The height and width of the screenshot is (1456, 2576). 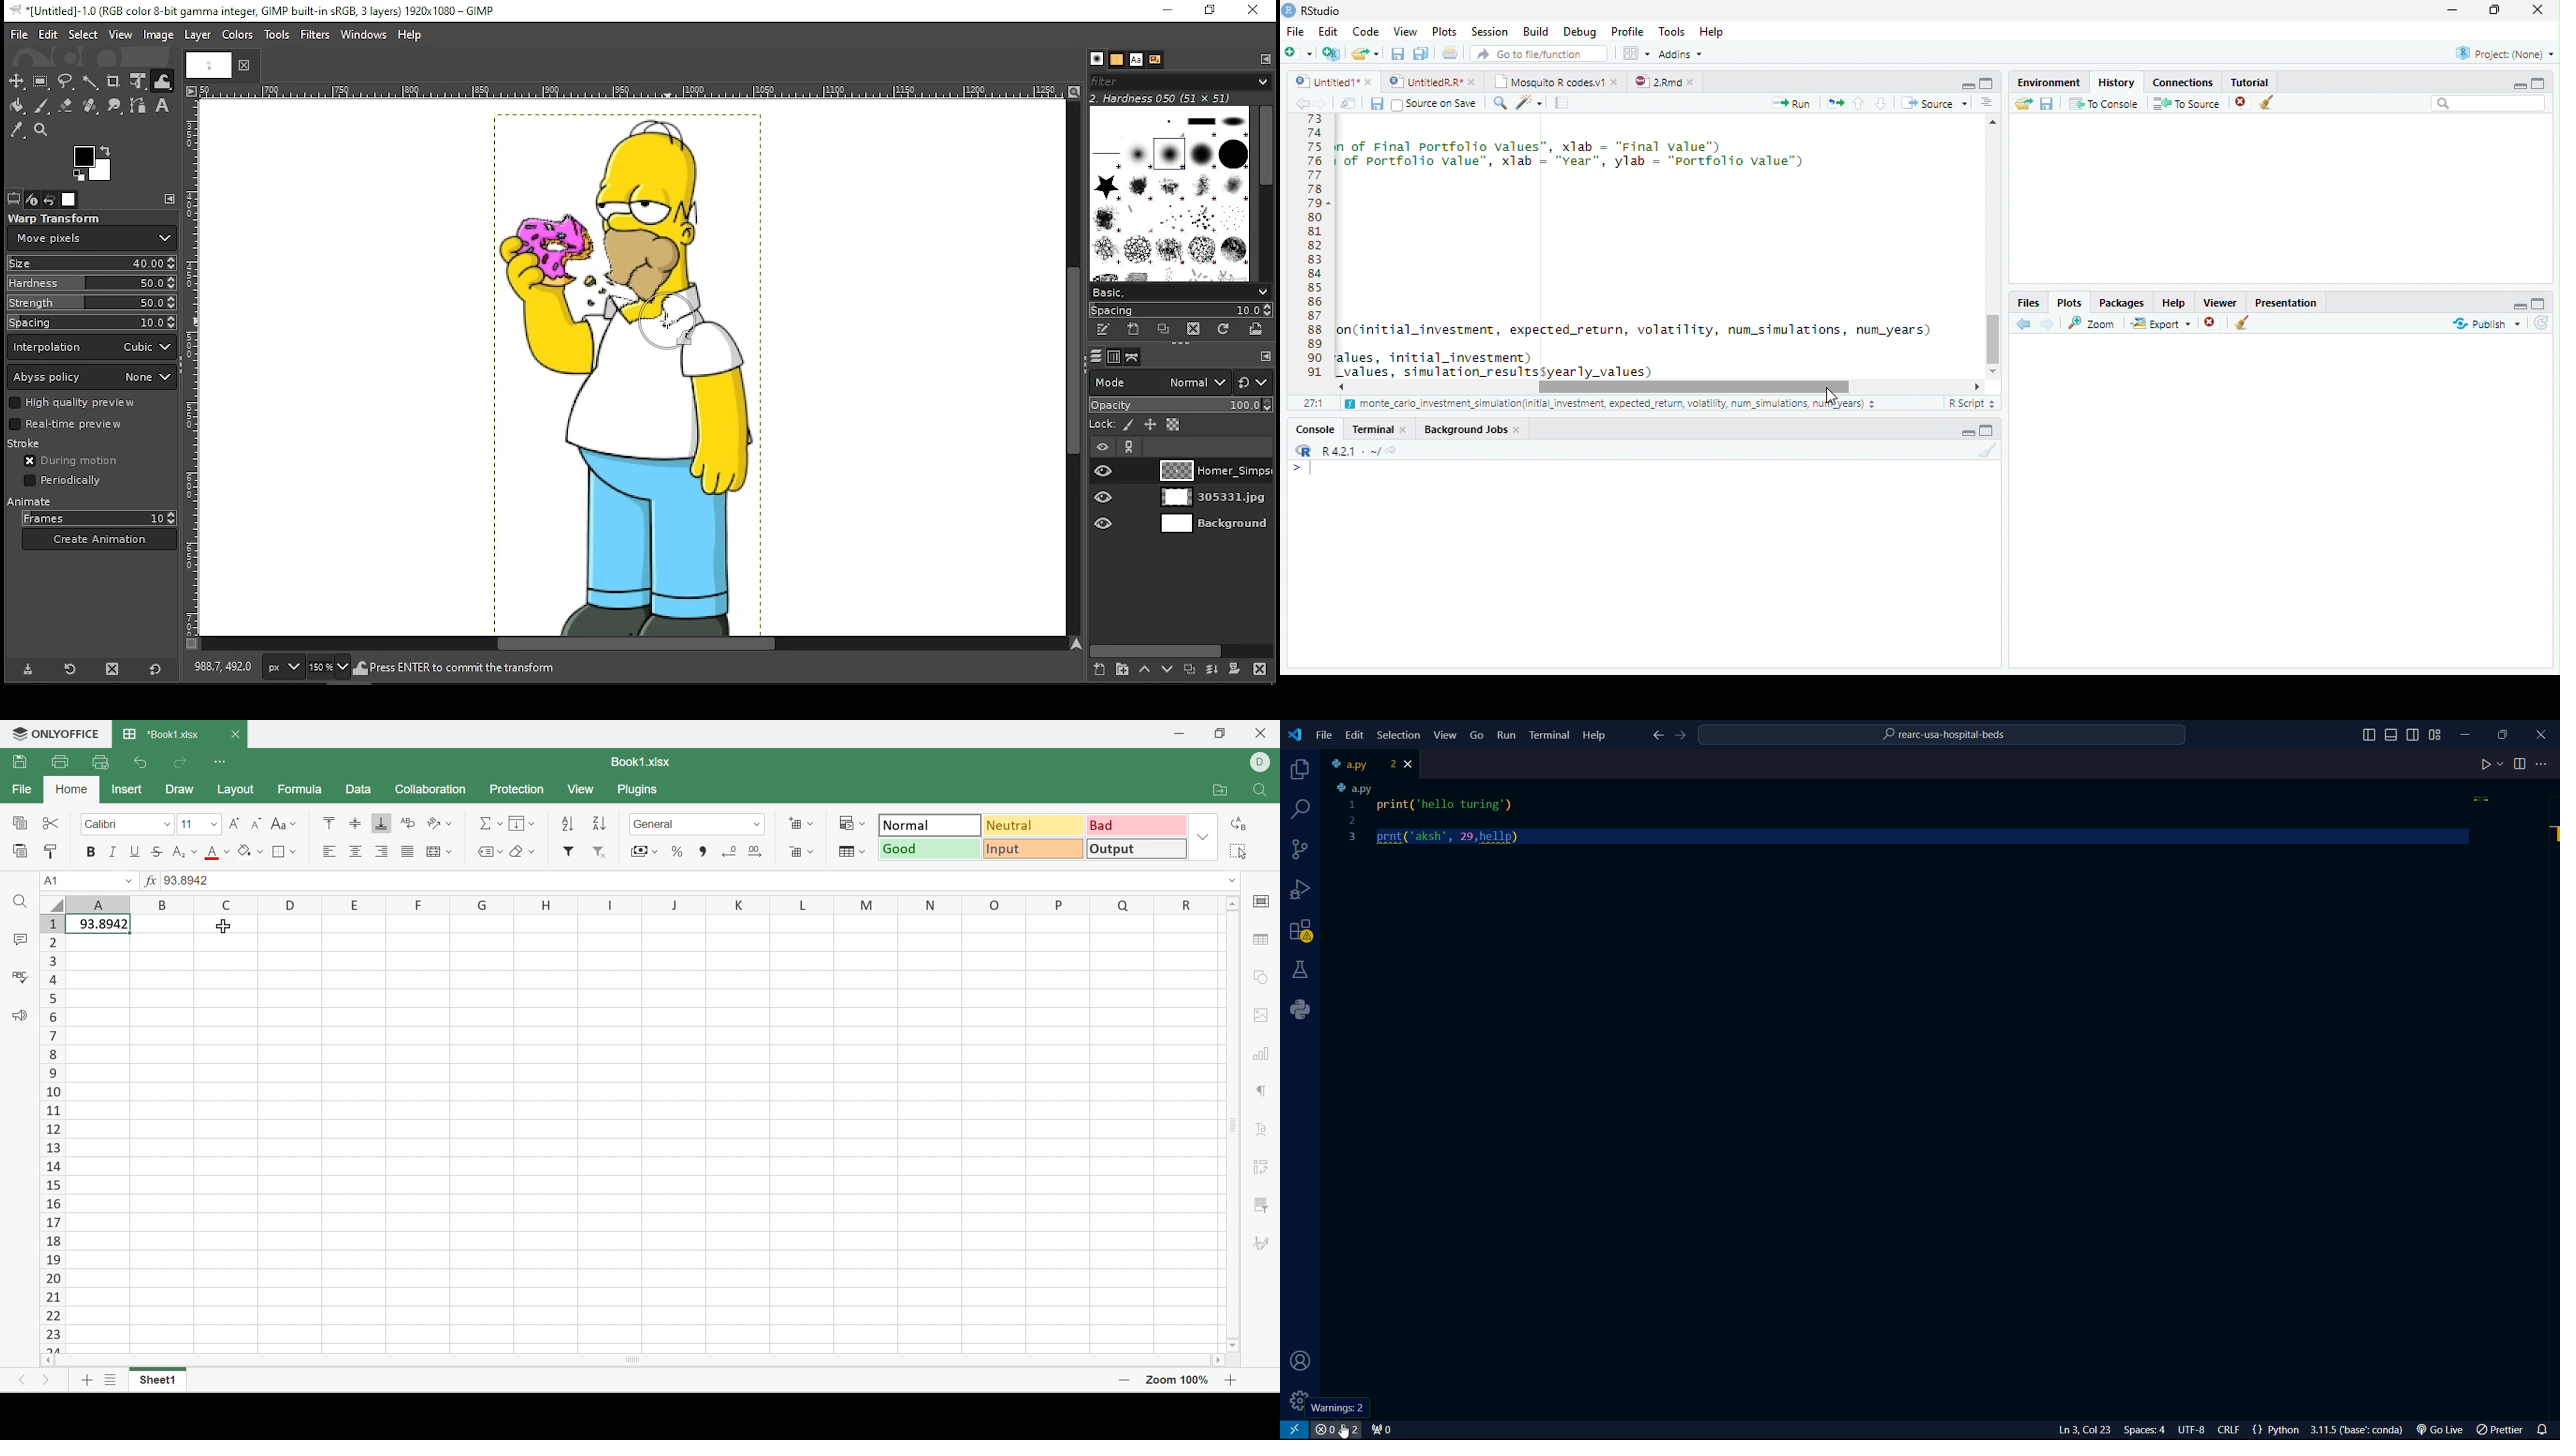 I want to click on Full Height, so click(x=2539, y=82).